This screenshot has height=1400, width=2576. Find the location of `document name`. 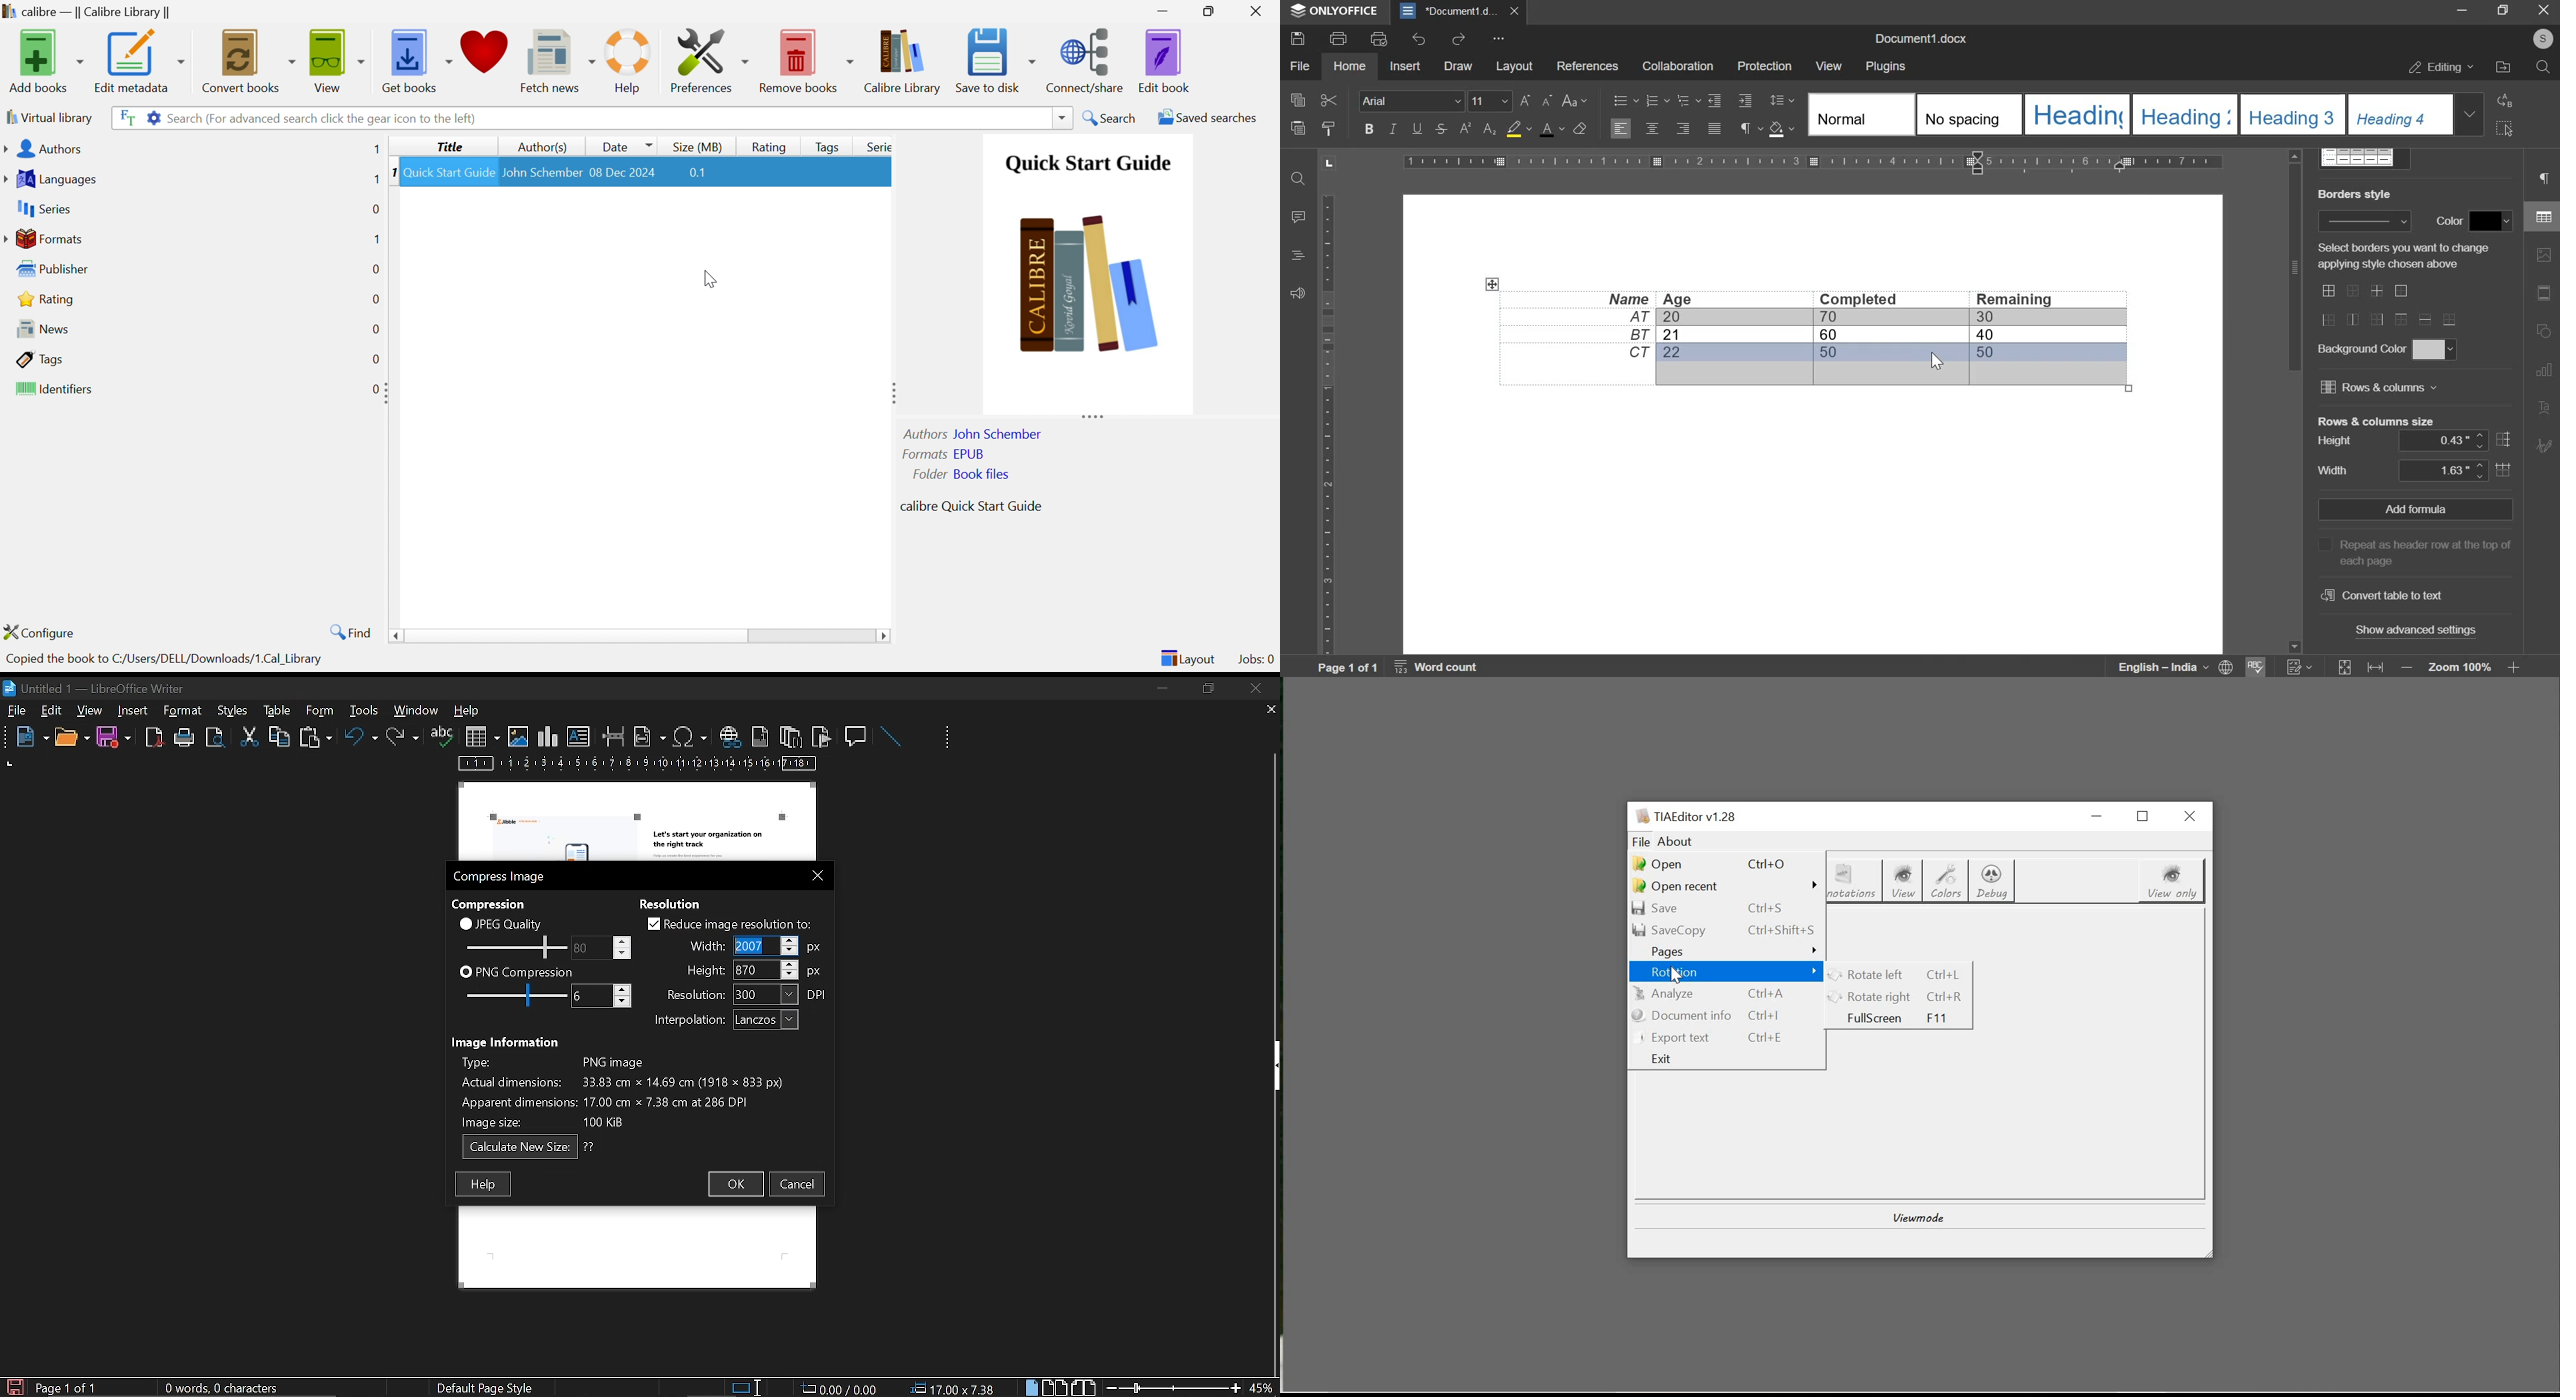

document name is located at coordinates (1918, 39).